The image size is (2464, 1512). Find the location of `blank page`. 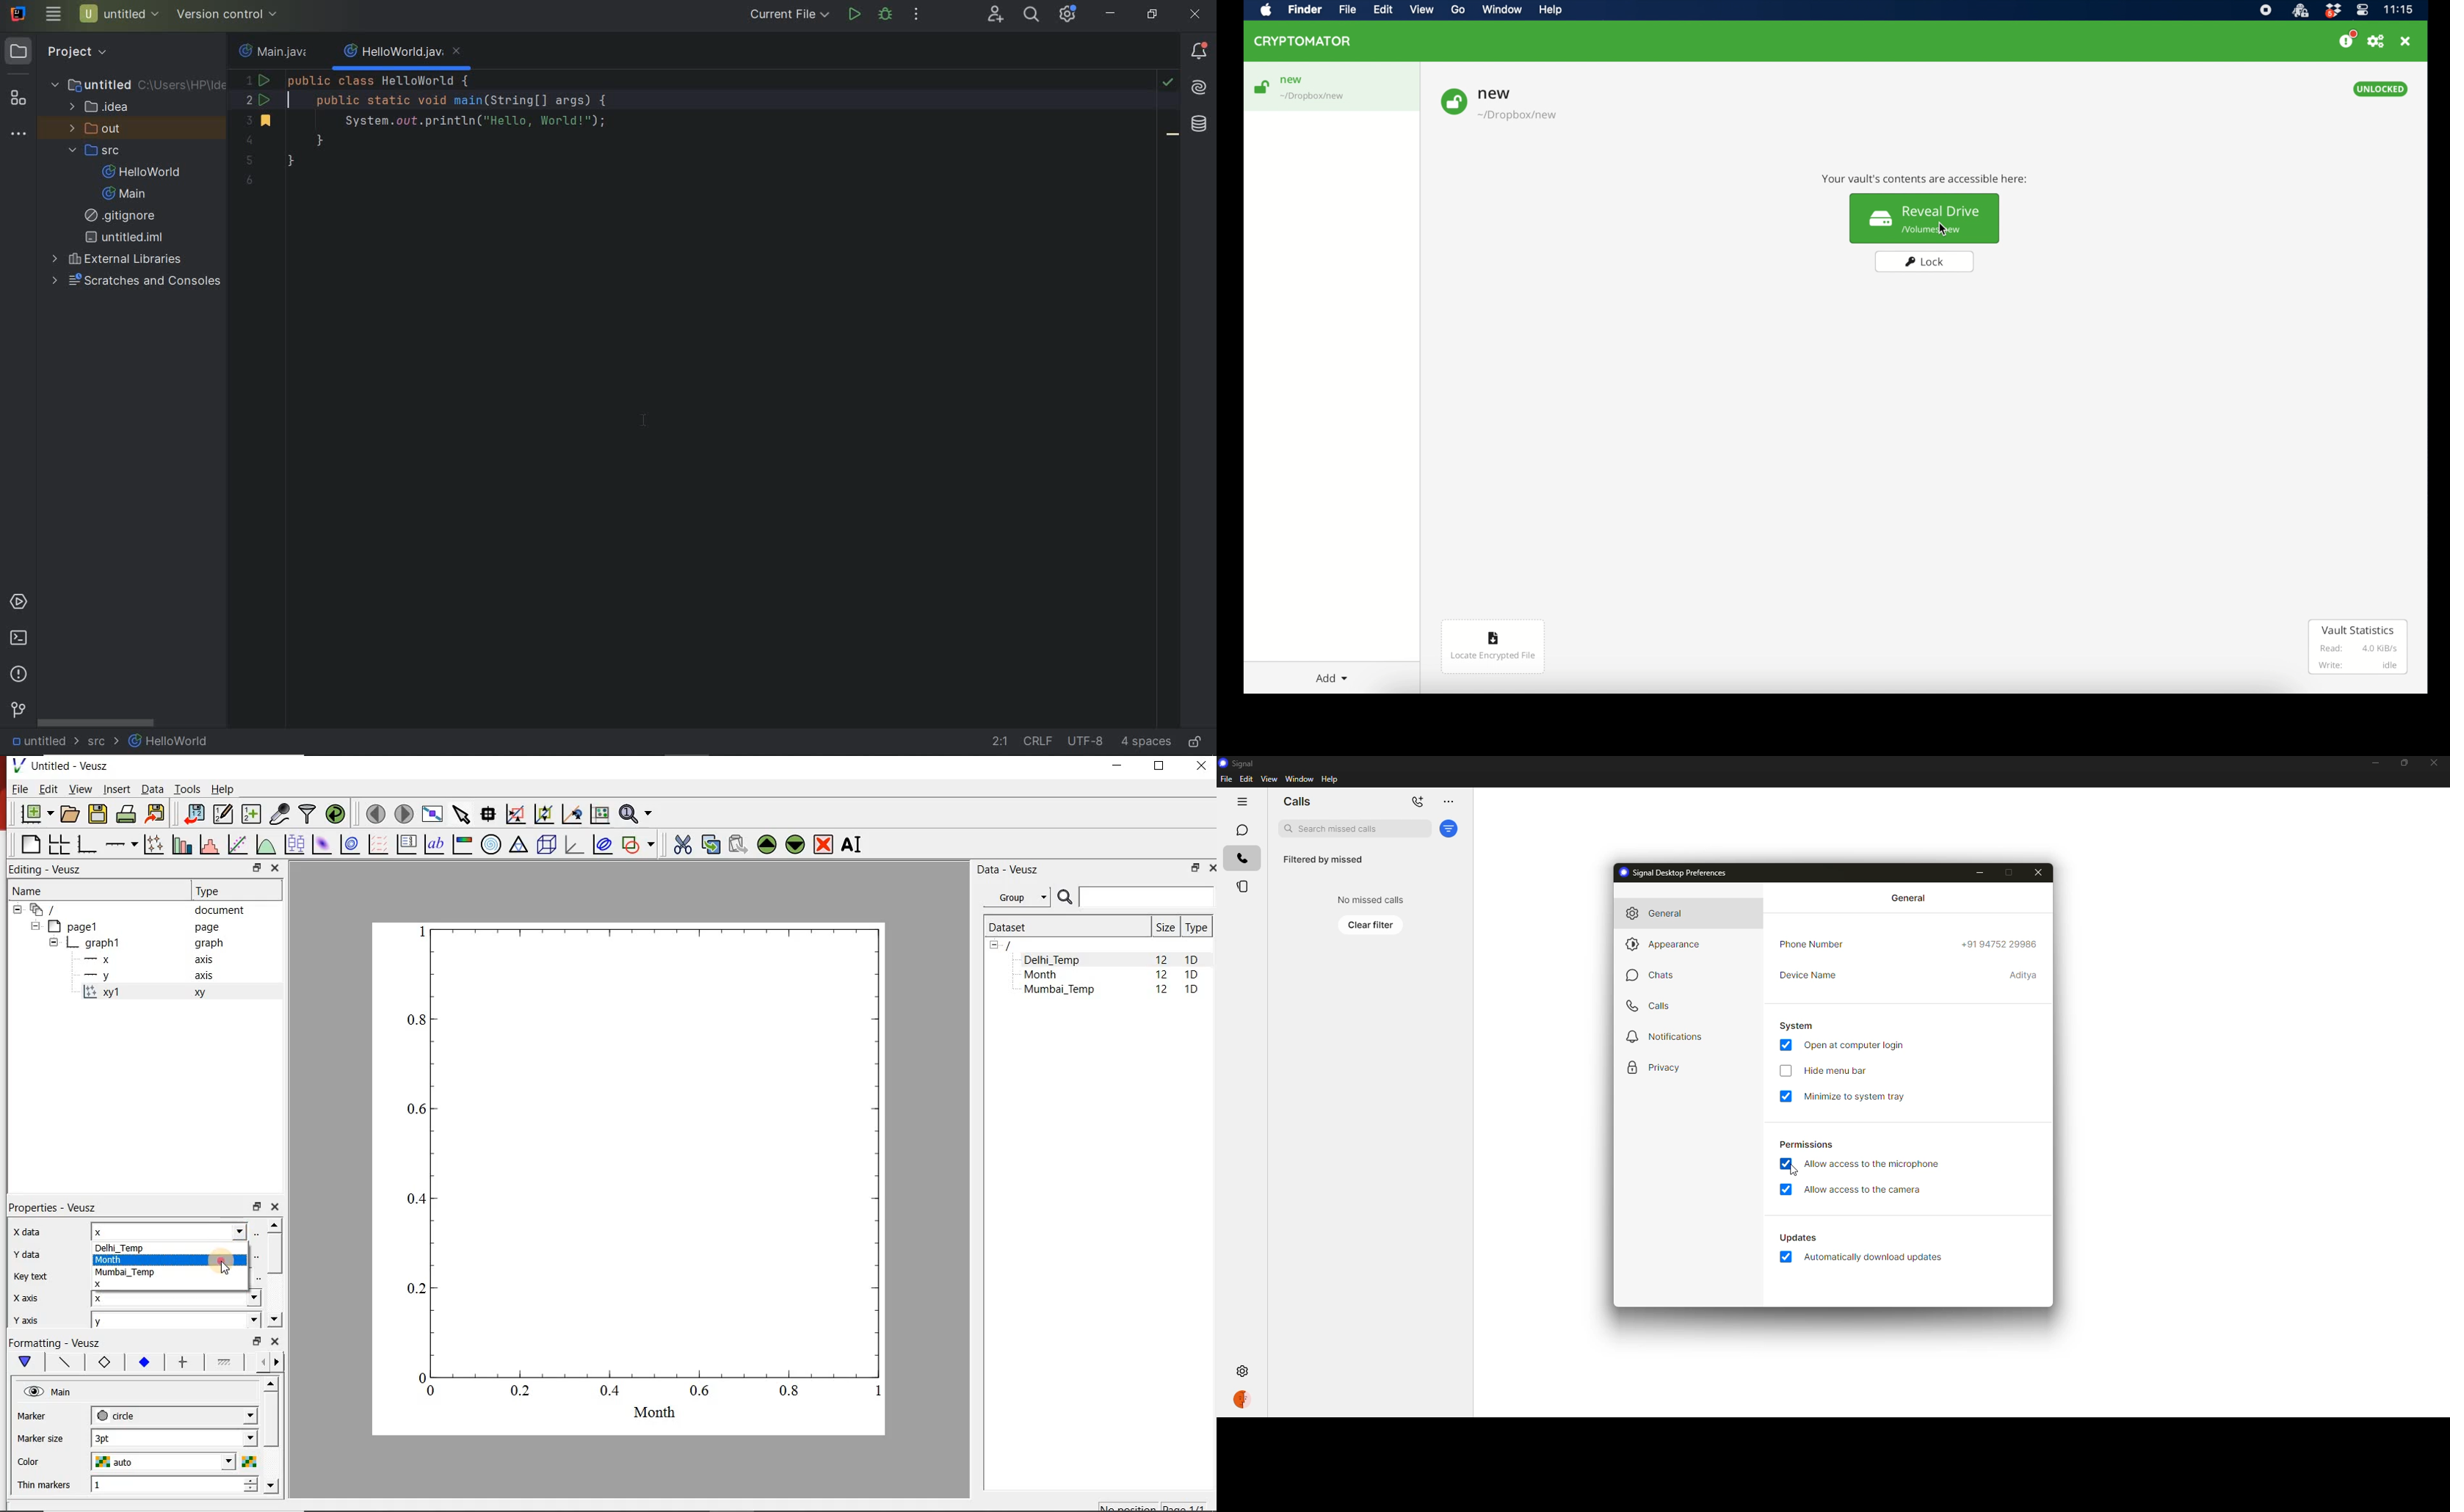

blank page is located at coordinates (28, 844).